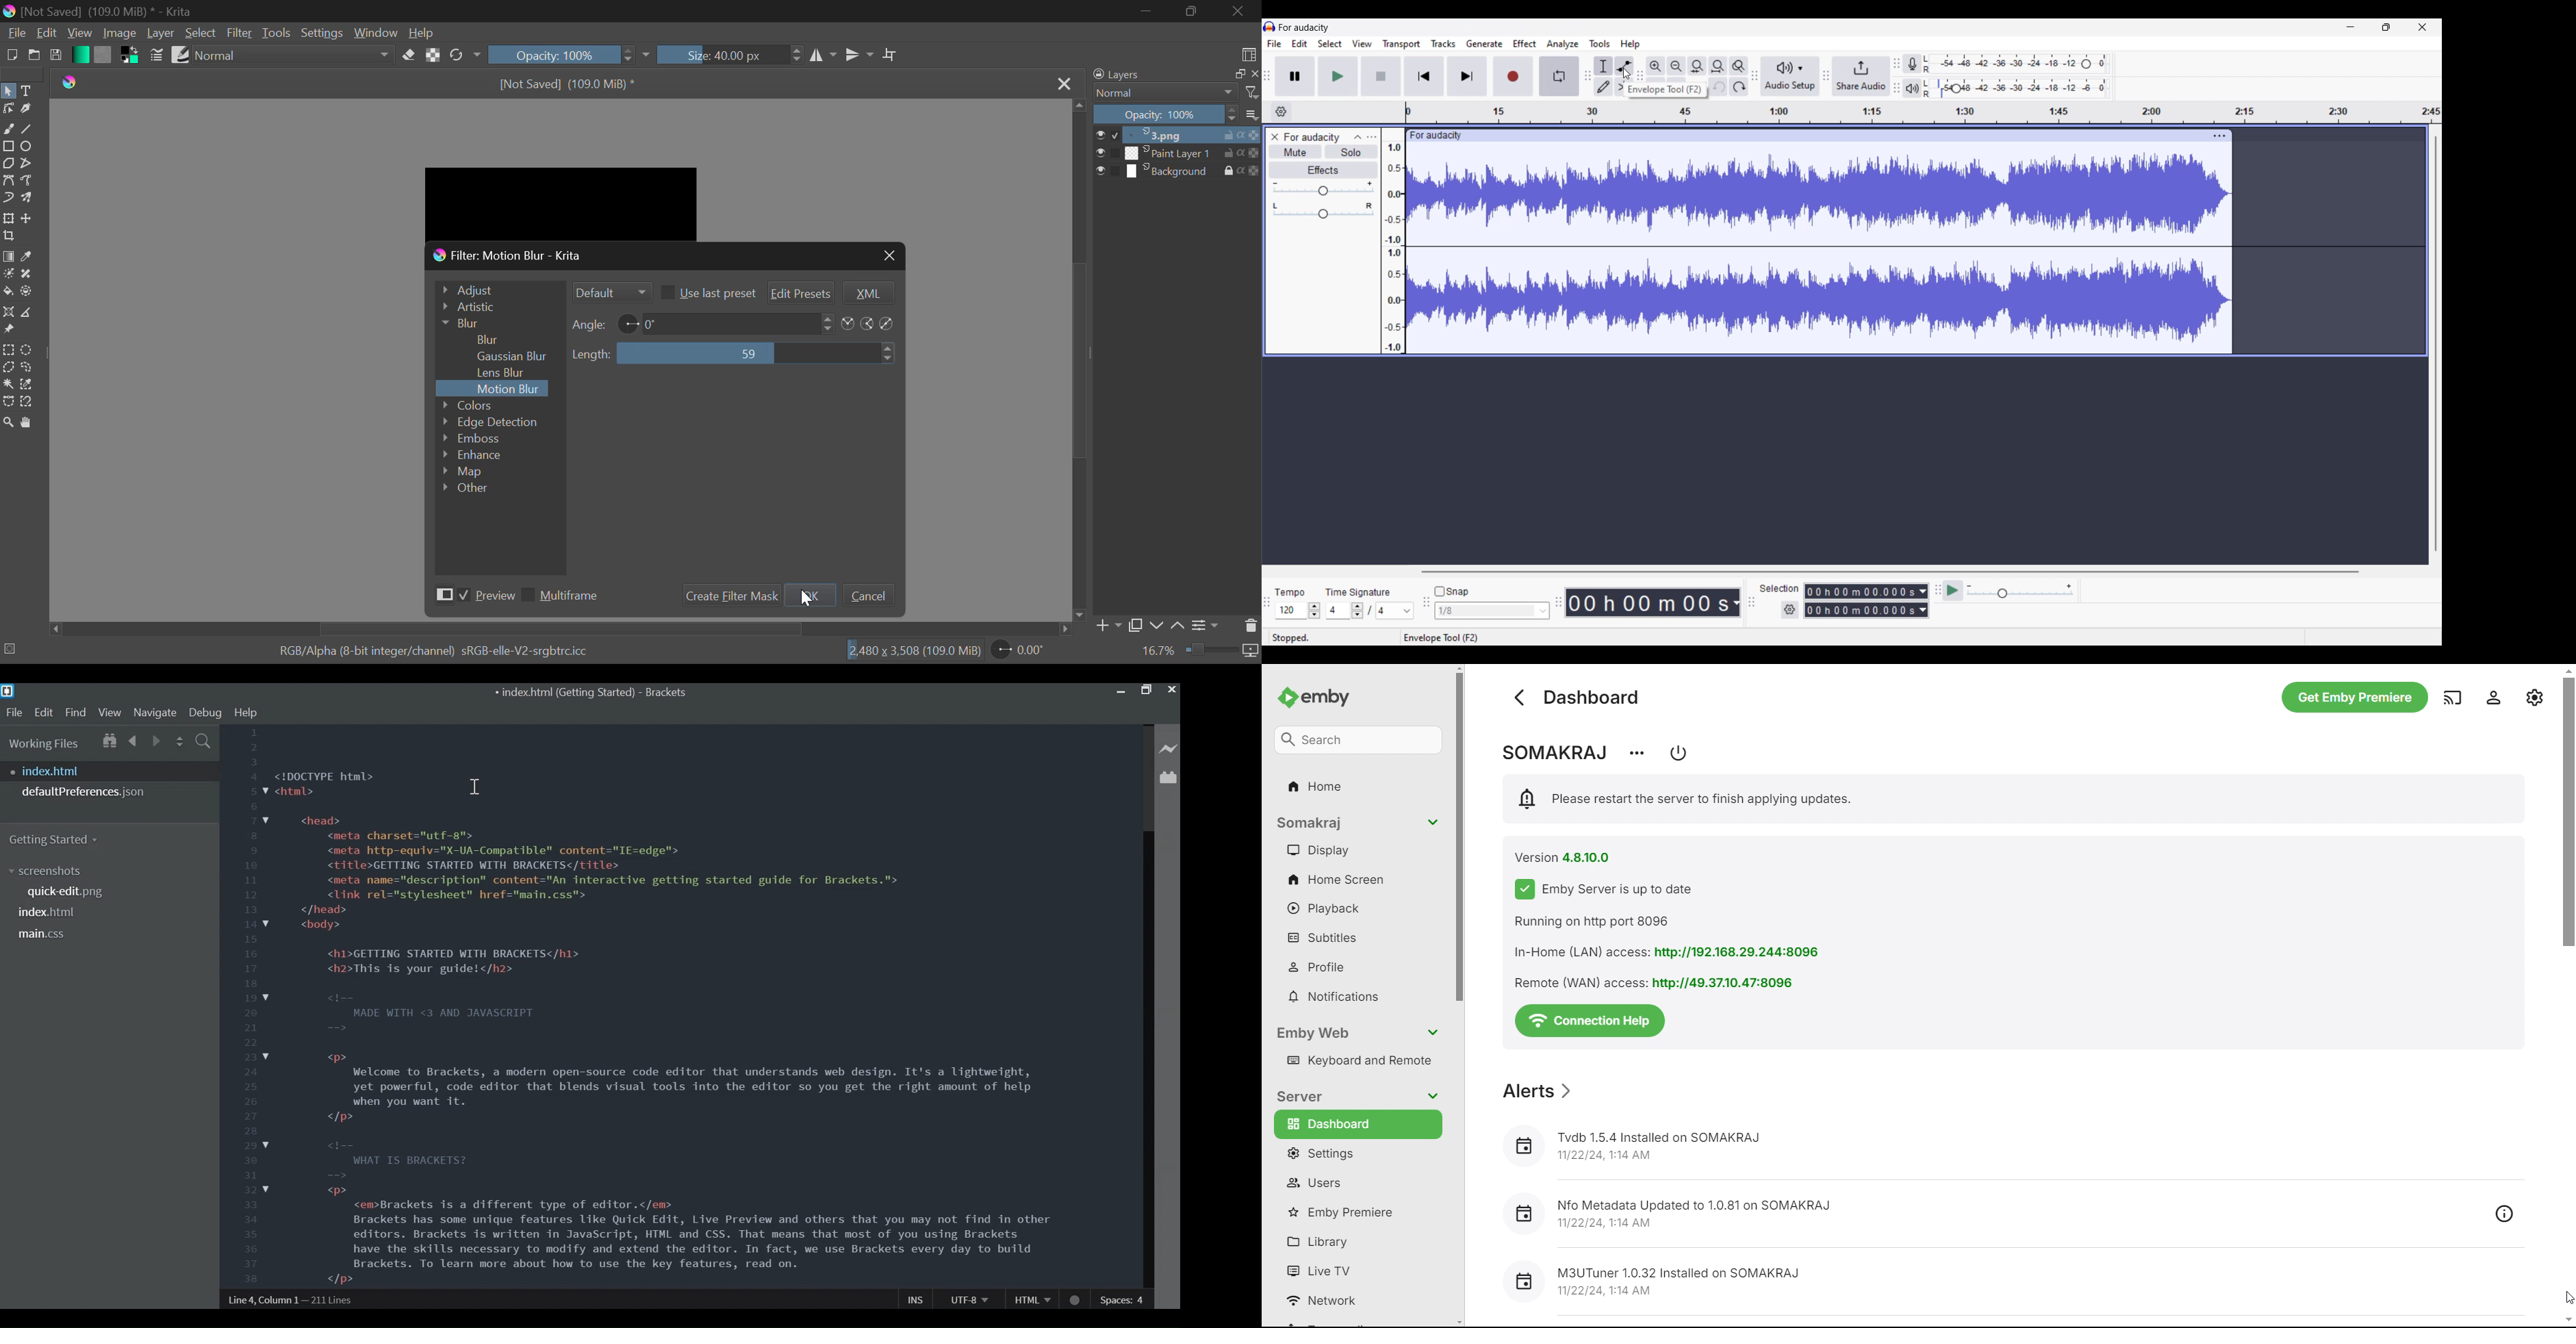 The width and height of the screenshot is (2576, 1344). What do you see at coordinates (9, 237) in the screenshot?
I see `Crop` at bounding box center [9, 237].